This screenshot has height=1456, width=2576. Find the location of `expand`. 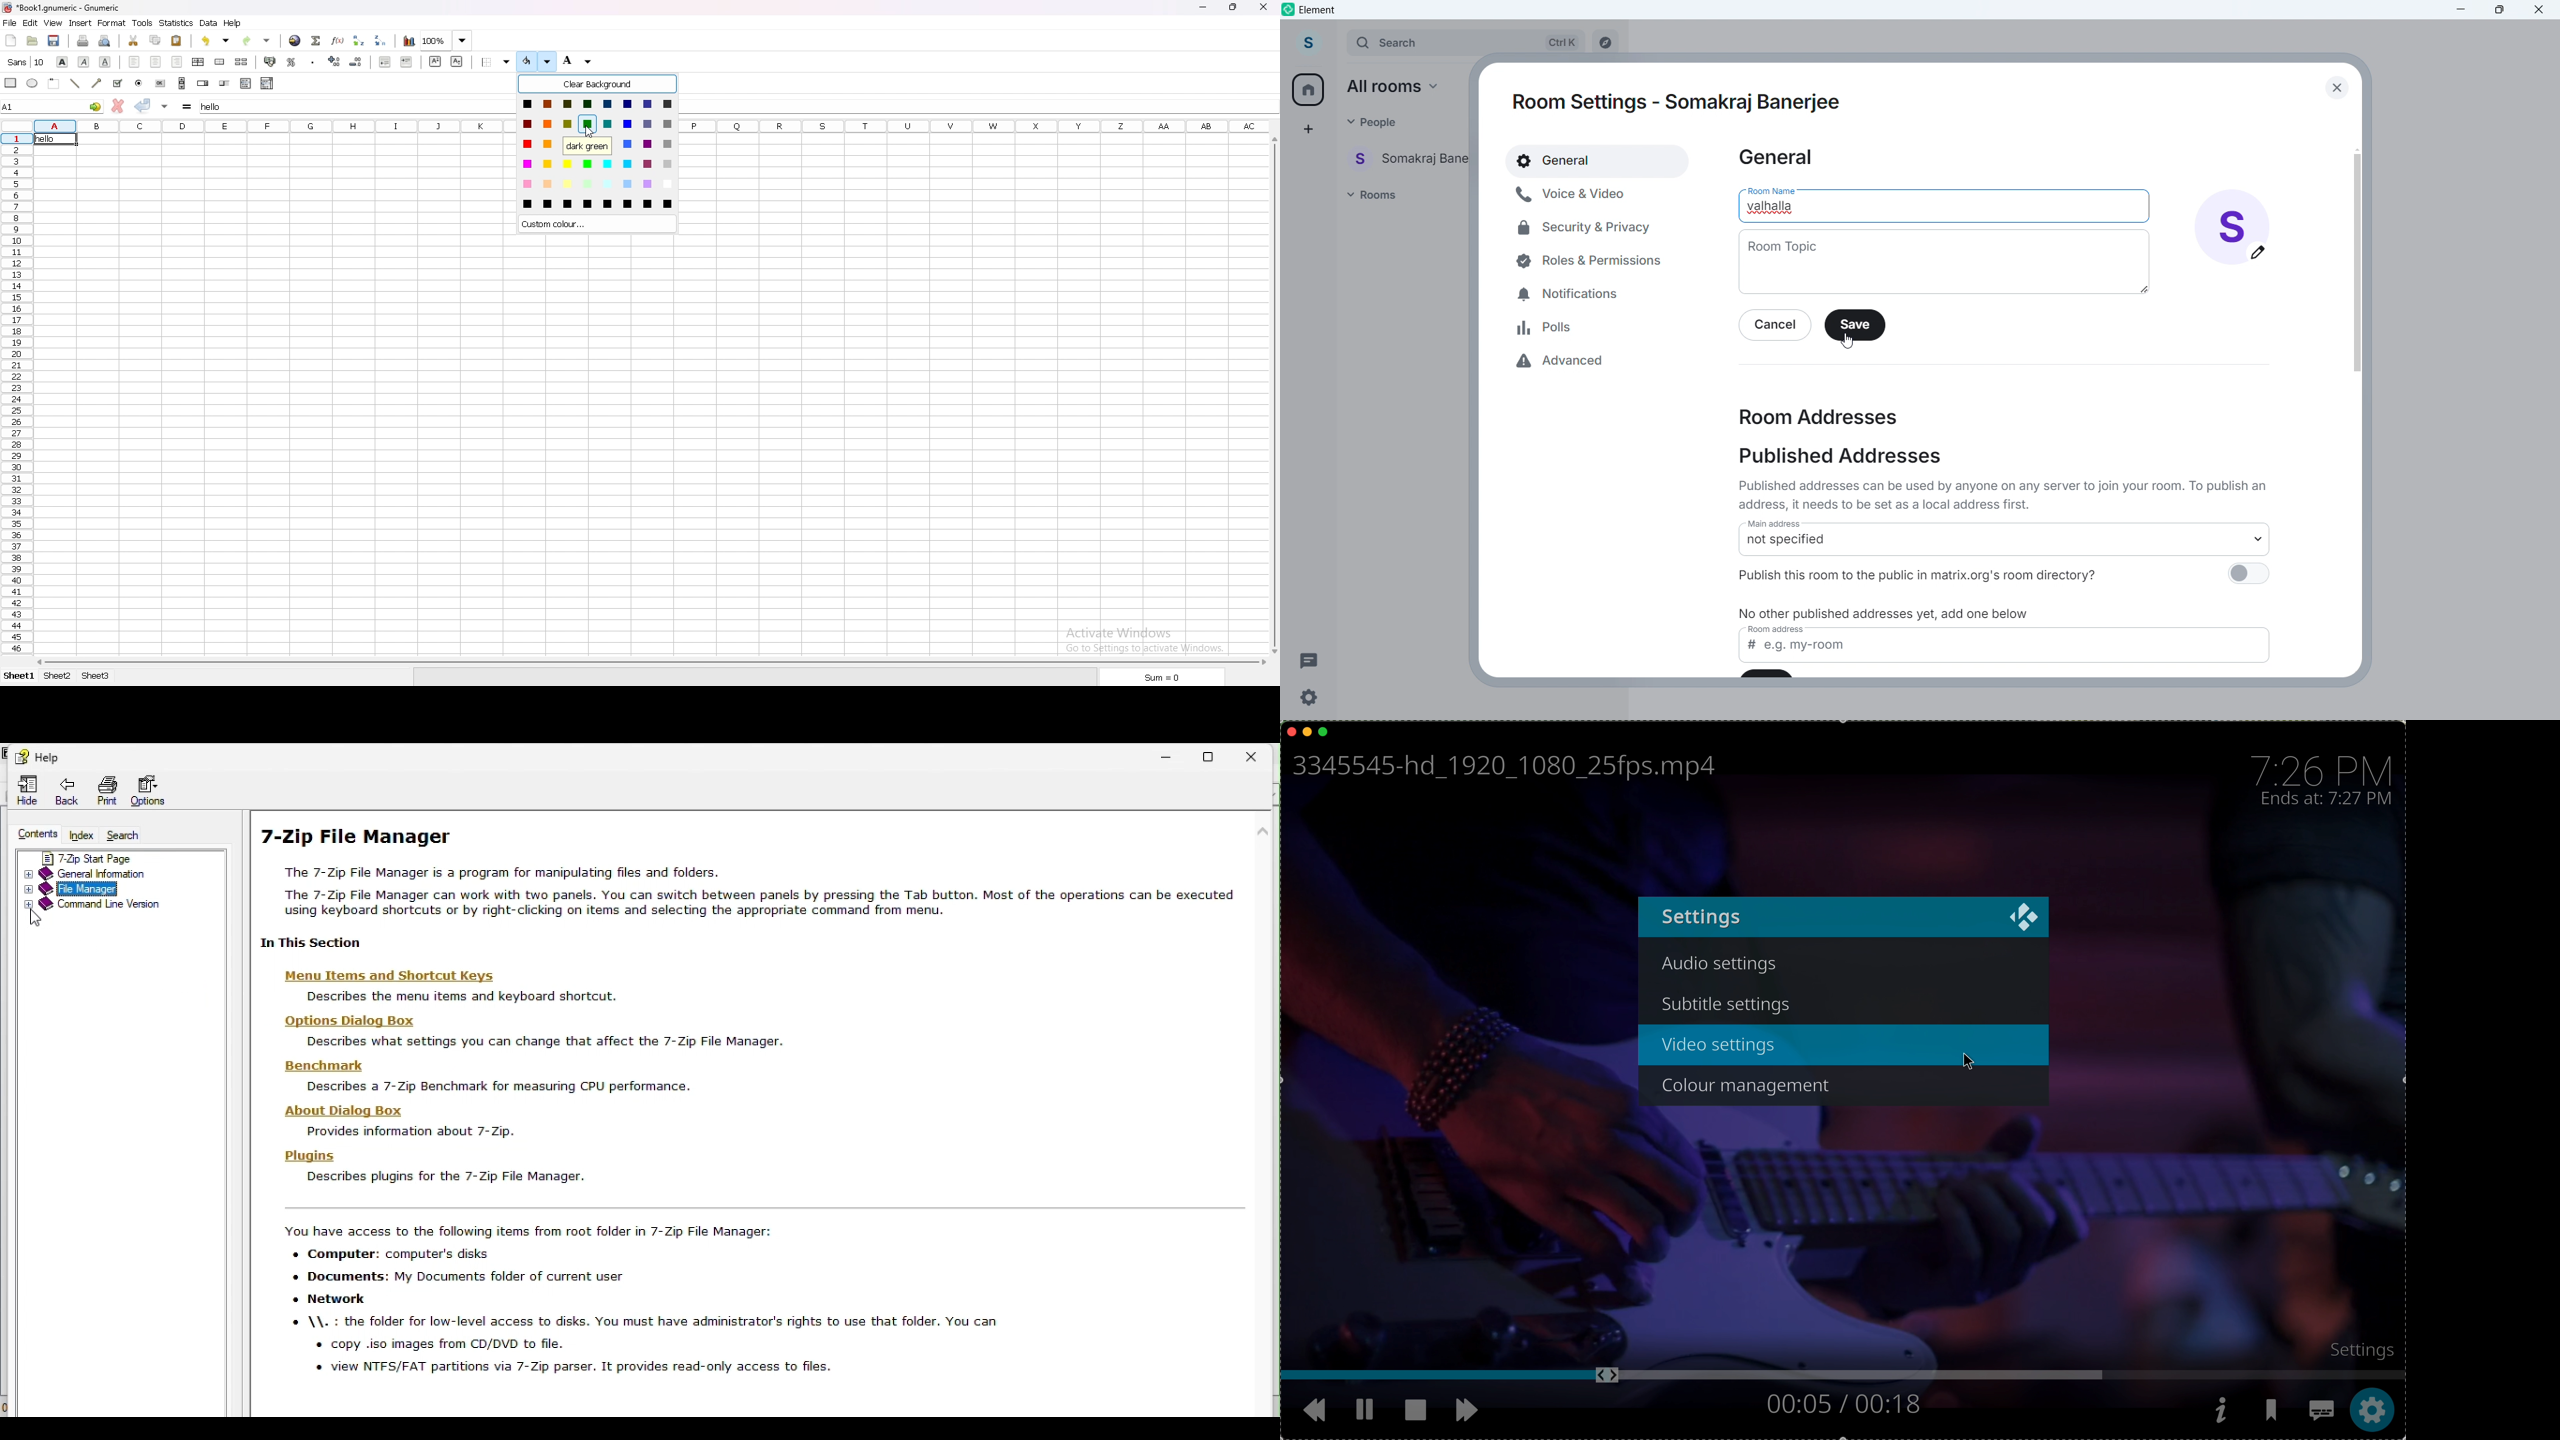

expand is located at coordinates (27, 876).